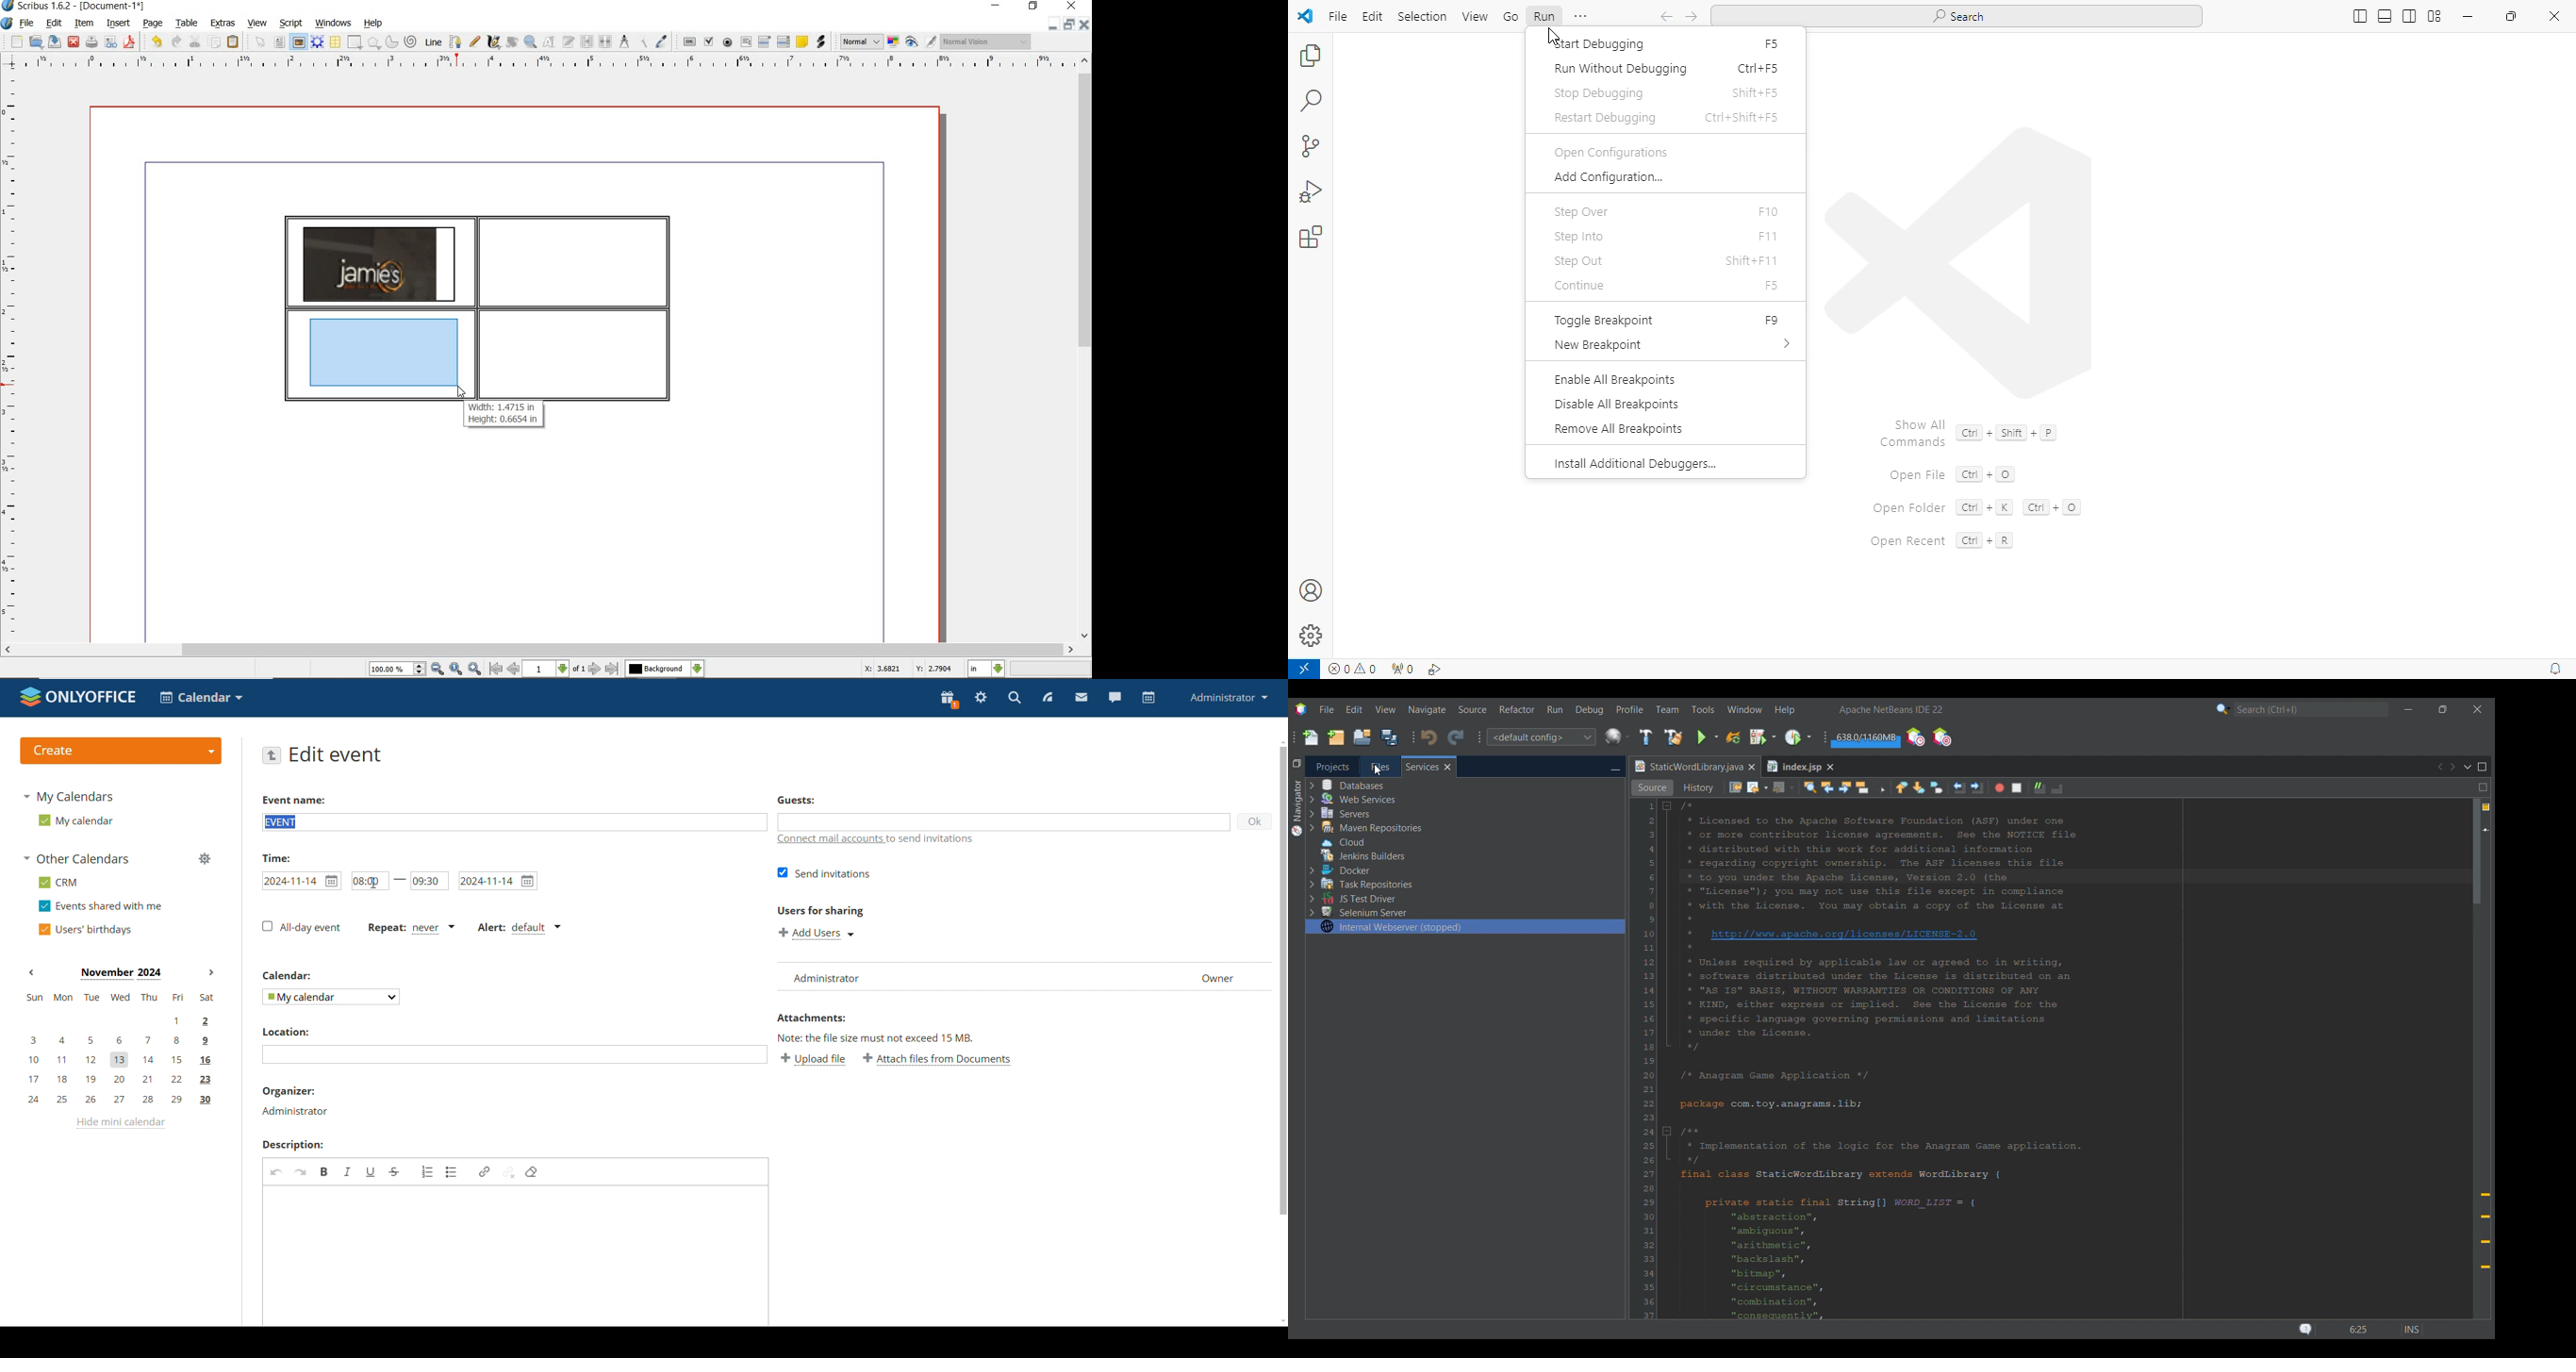 The height and width of the screenshot is (1372, 2576). Describe the element at coordinates (259, 23) in the screenshot. I see `view ` at that location.